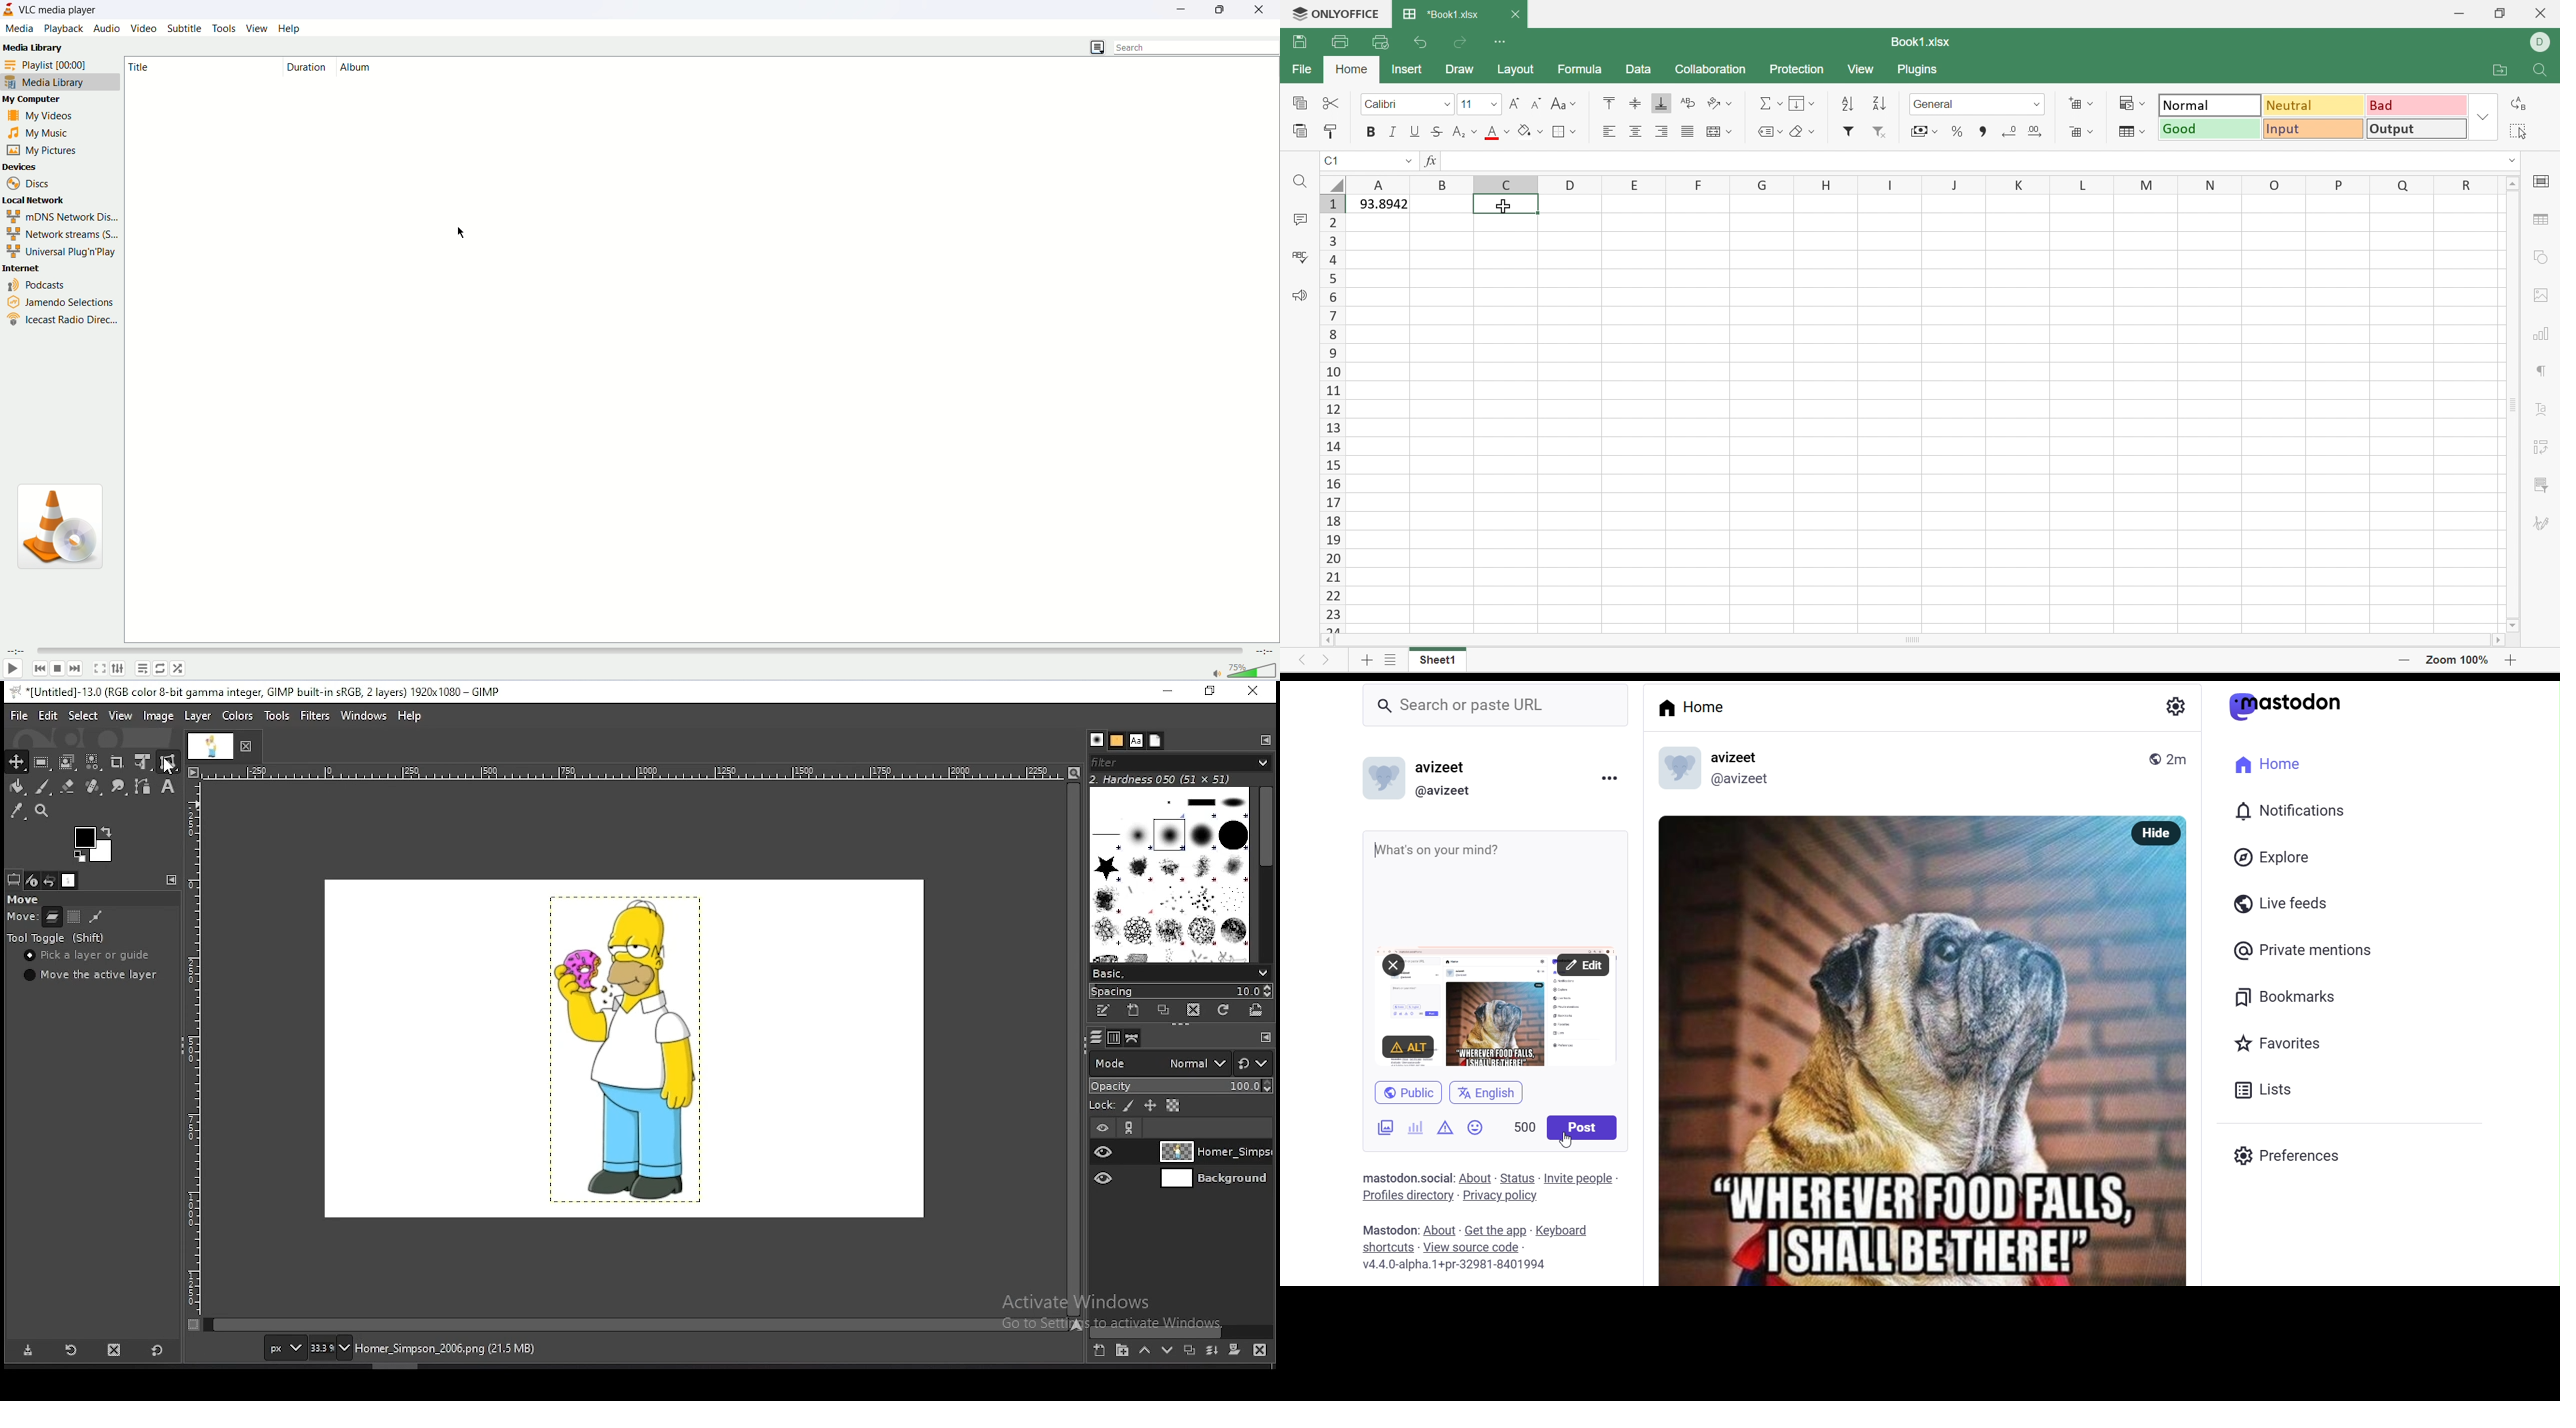  I want to click on view, so click(121, 715).